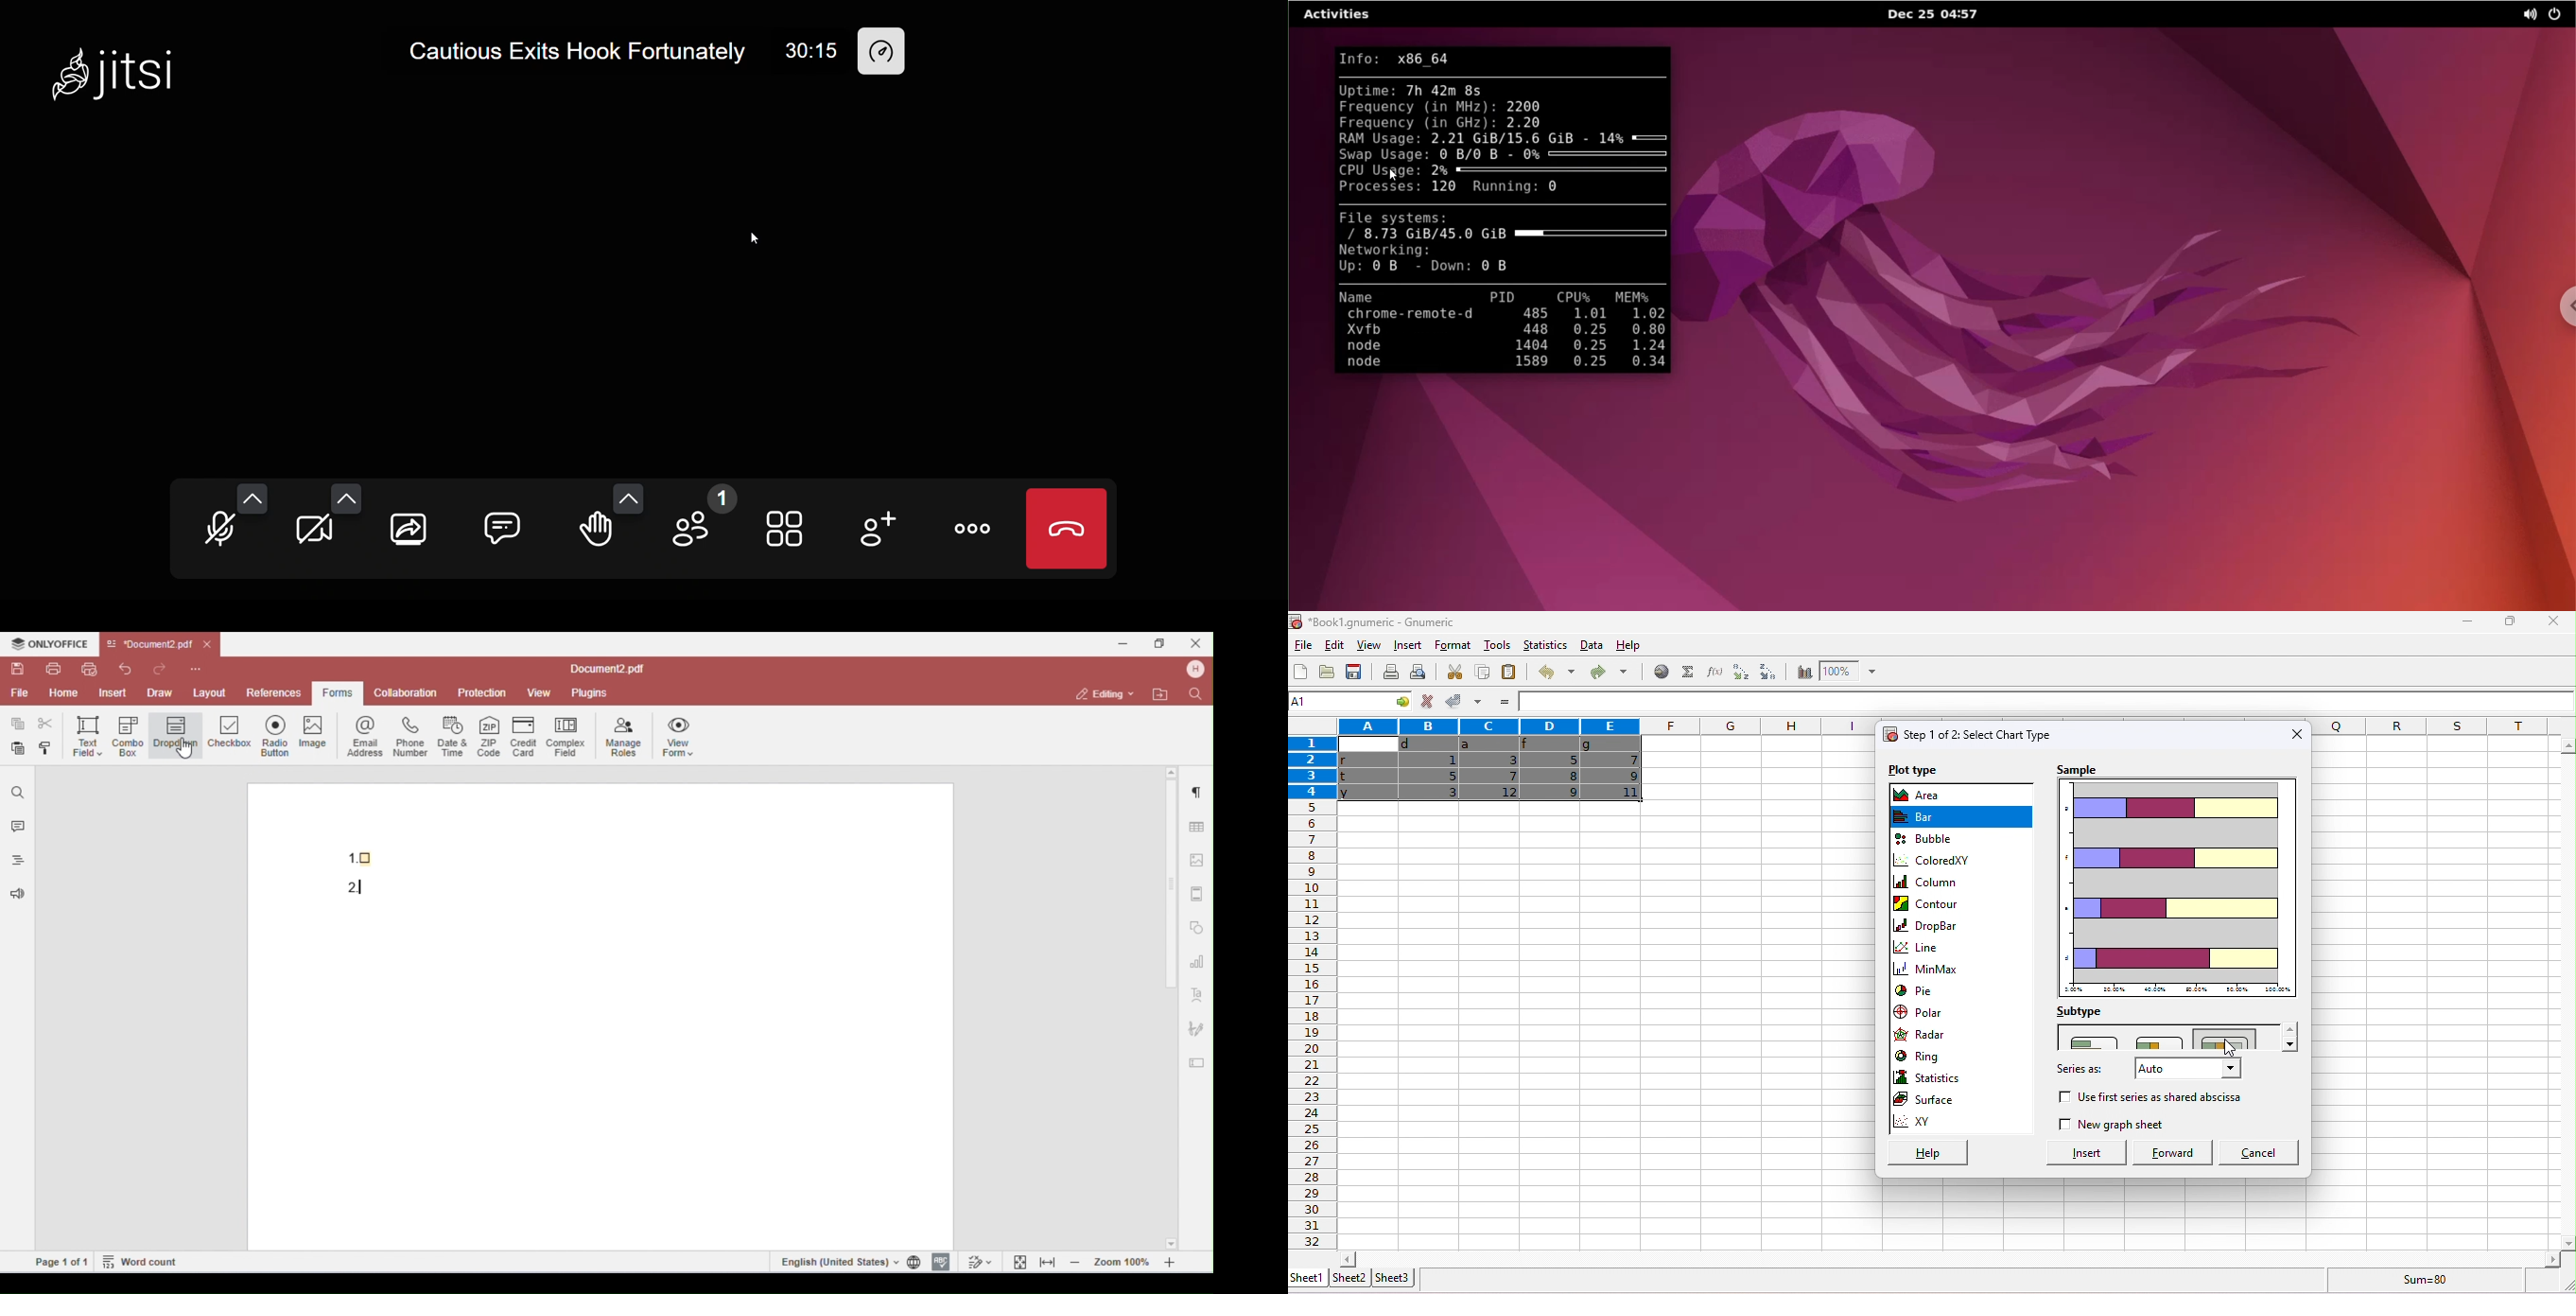 This screenshot has width=2576, height=1316. I want to click on area, so click(1923, 796).